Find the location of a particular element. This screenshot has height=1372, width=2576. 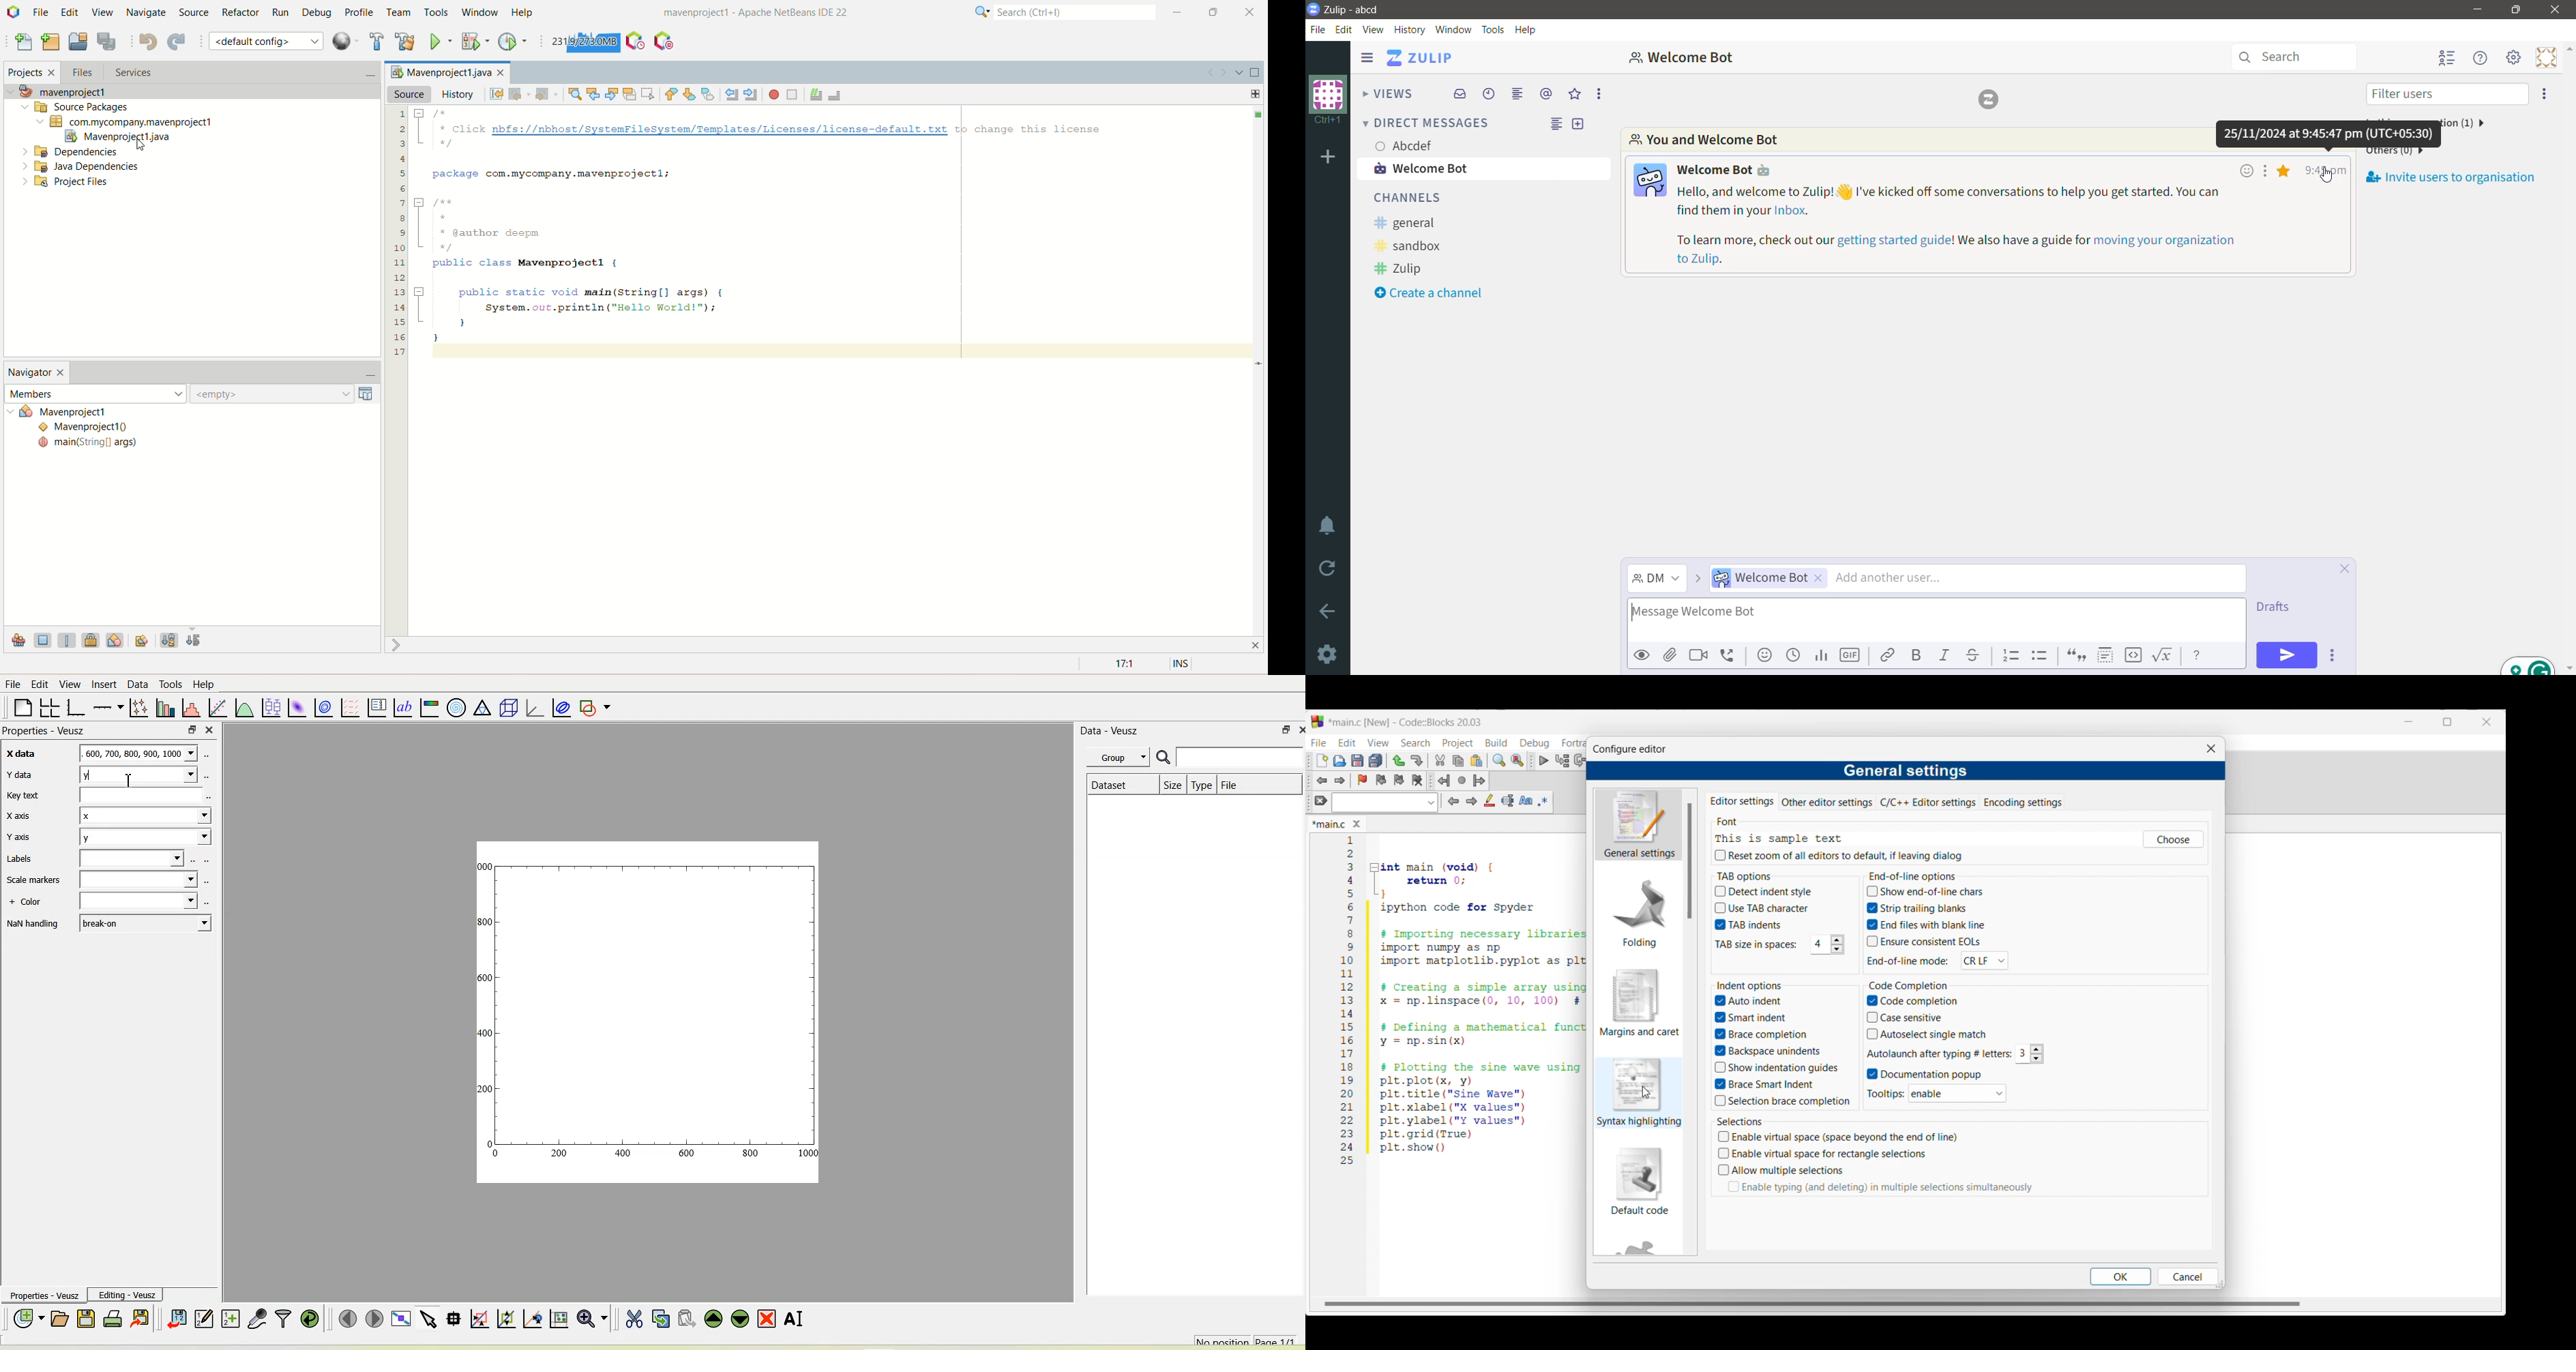

Invite users to organization is located at coordinates (2543, 95).